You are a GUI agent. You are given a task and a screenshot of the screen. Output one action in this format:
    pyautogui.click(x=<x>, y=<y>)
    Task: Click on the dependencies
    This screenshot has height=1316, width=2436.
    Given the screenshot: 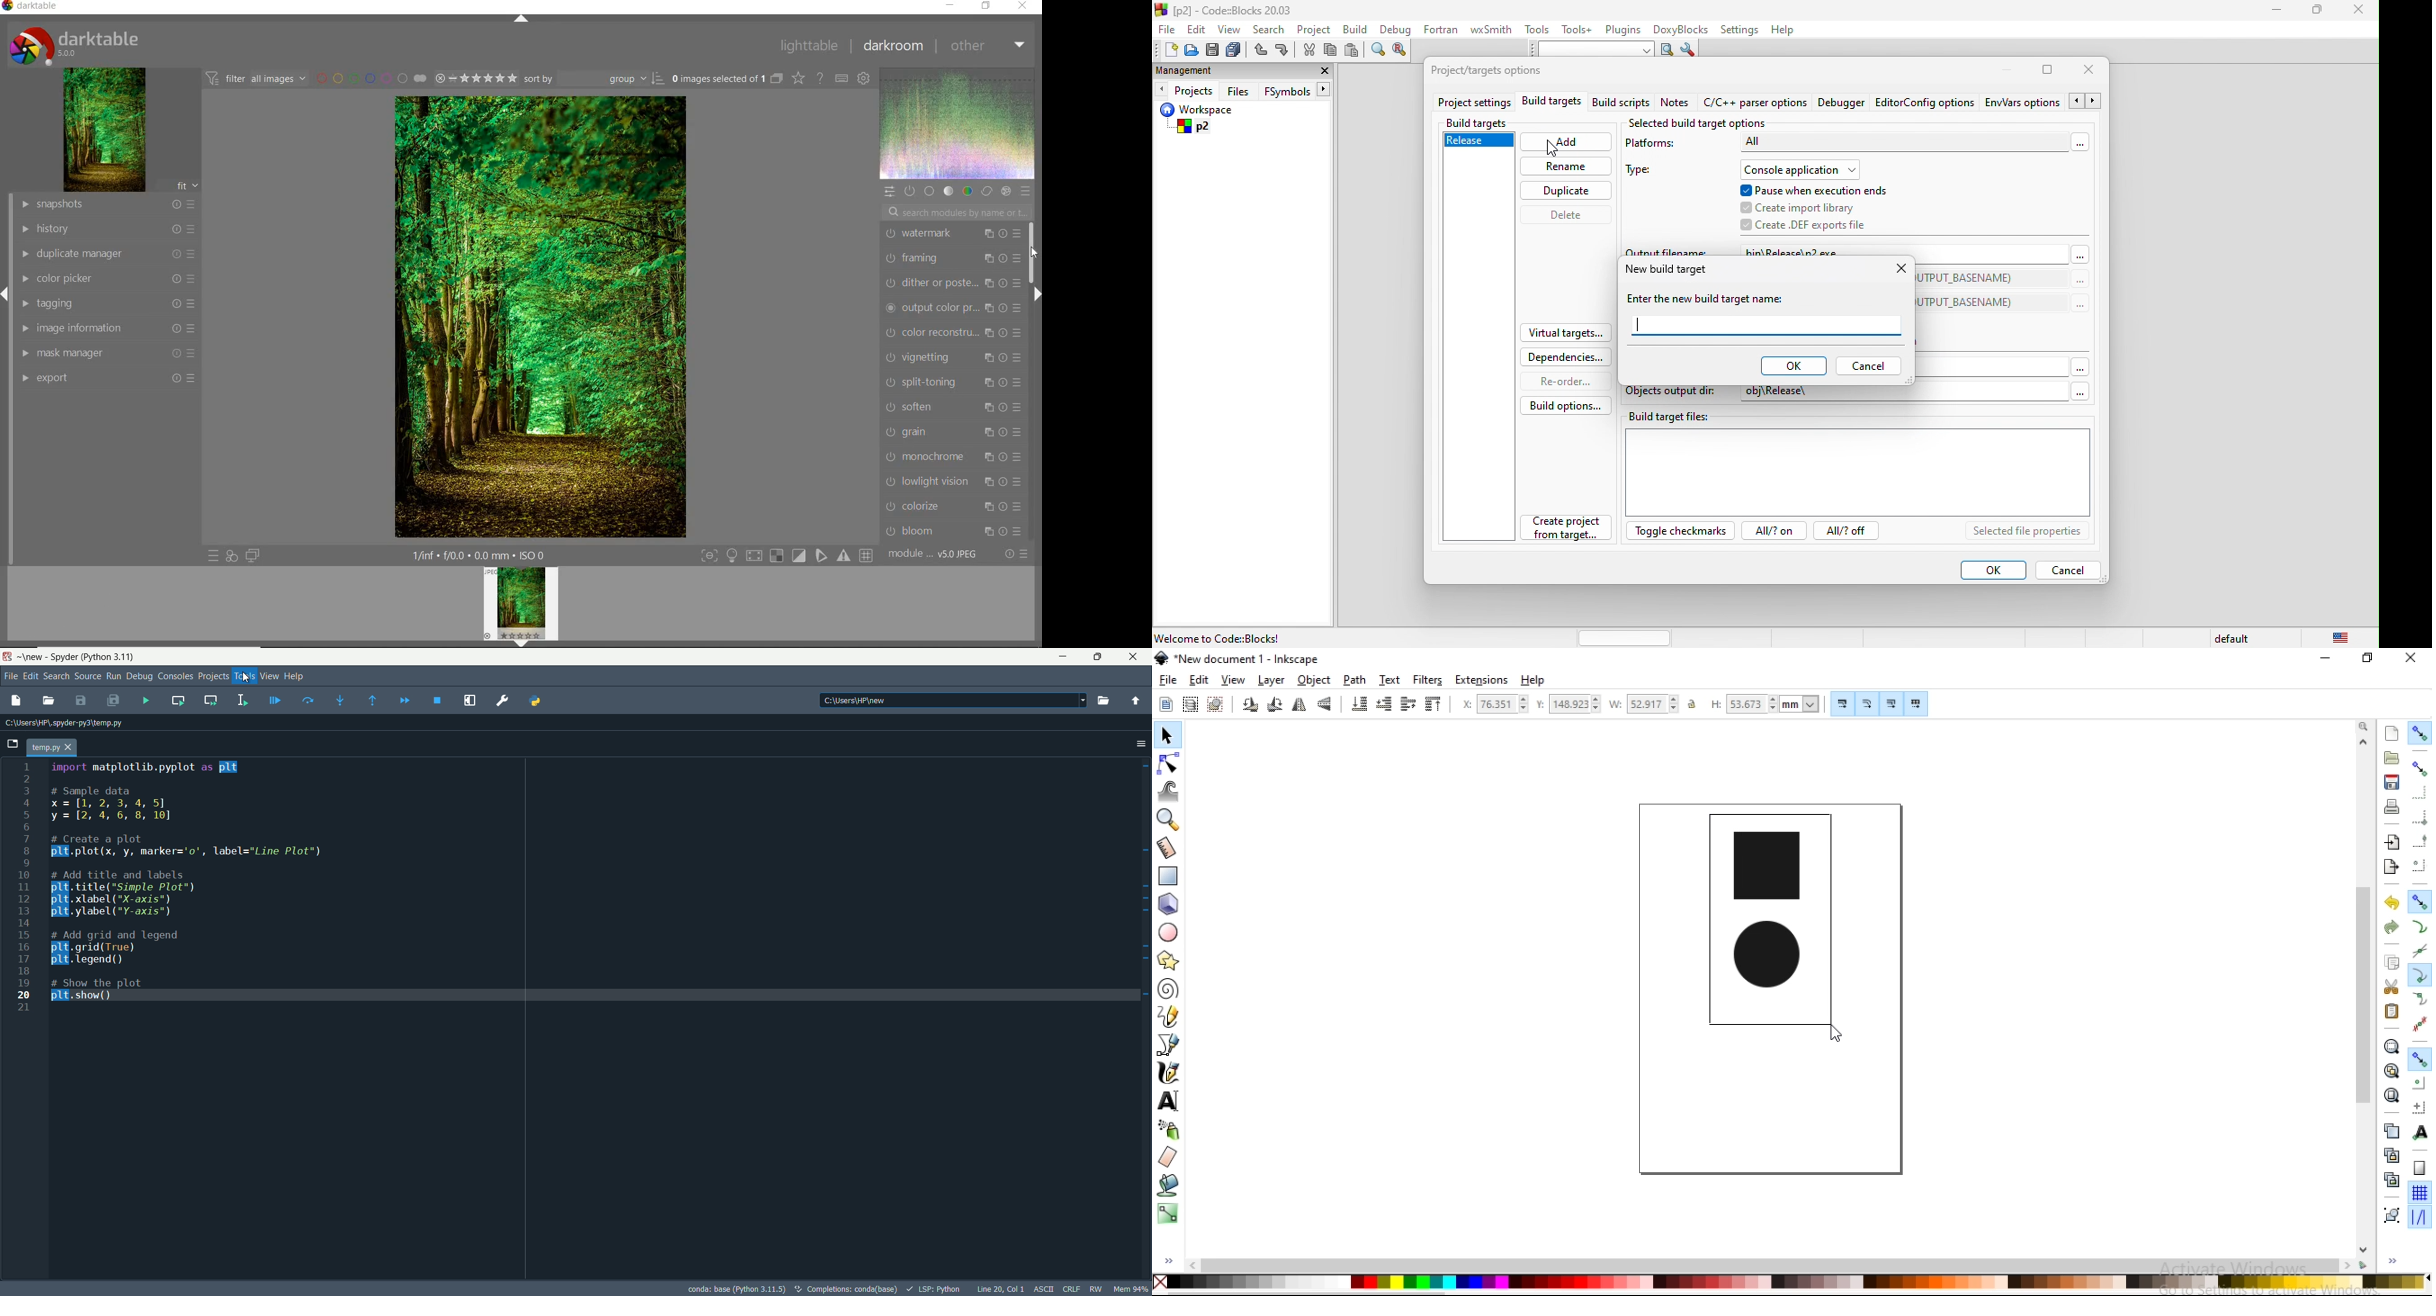 What is the action you would take?
    pyautogui.click(x=1566, y=356)
    